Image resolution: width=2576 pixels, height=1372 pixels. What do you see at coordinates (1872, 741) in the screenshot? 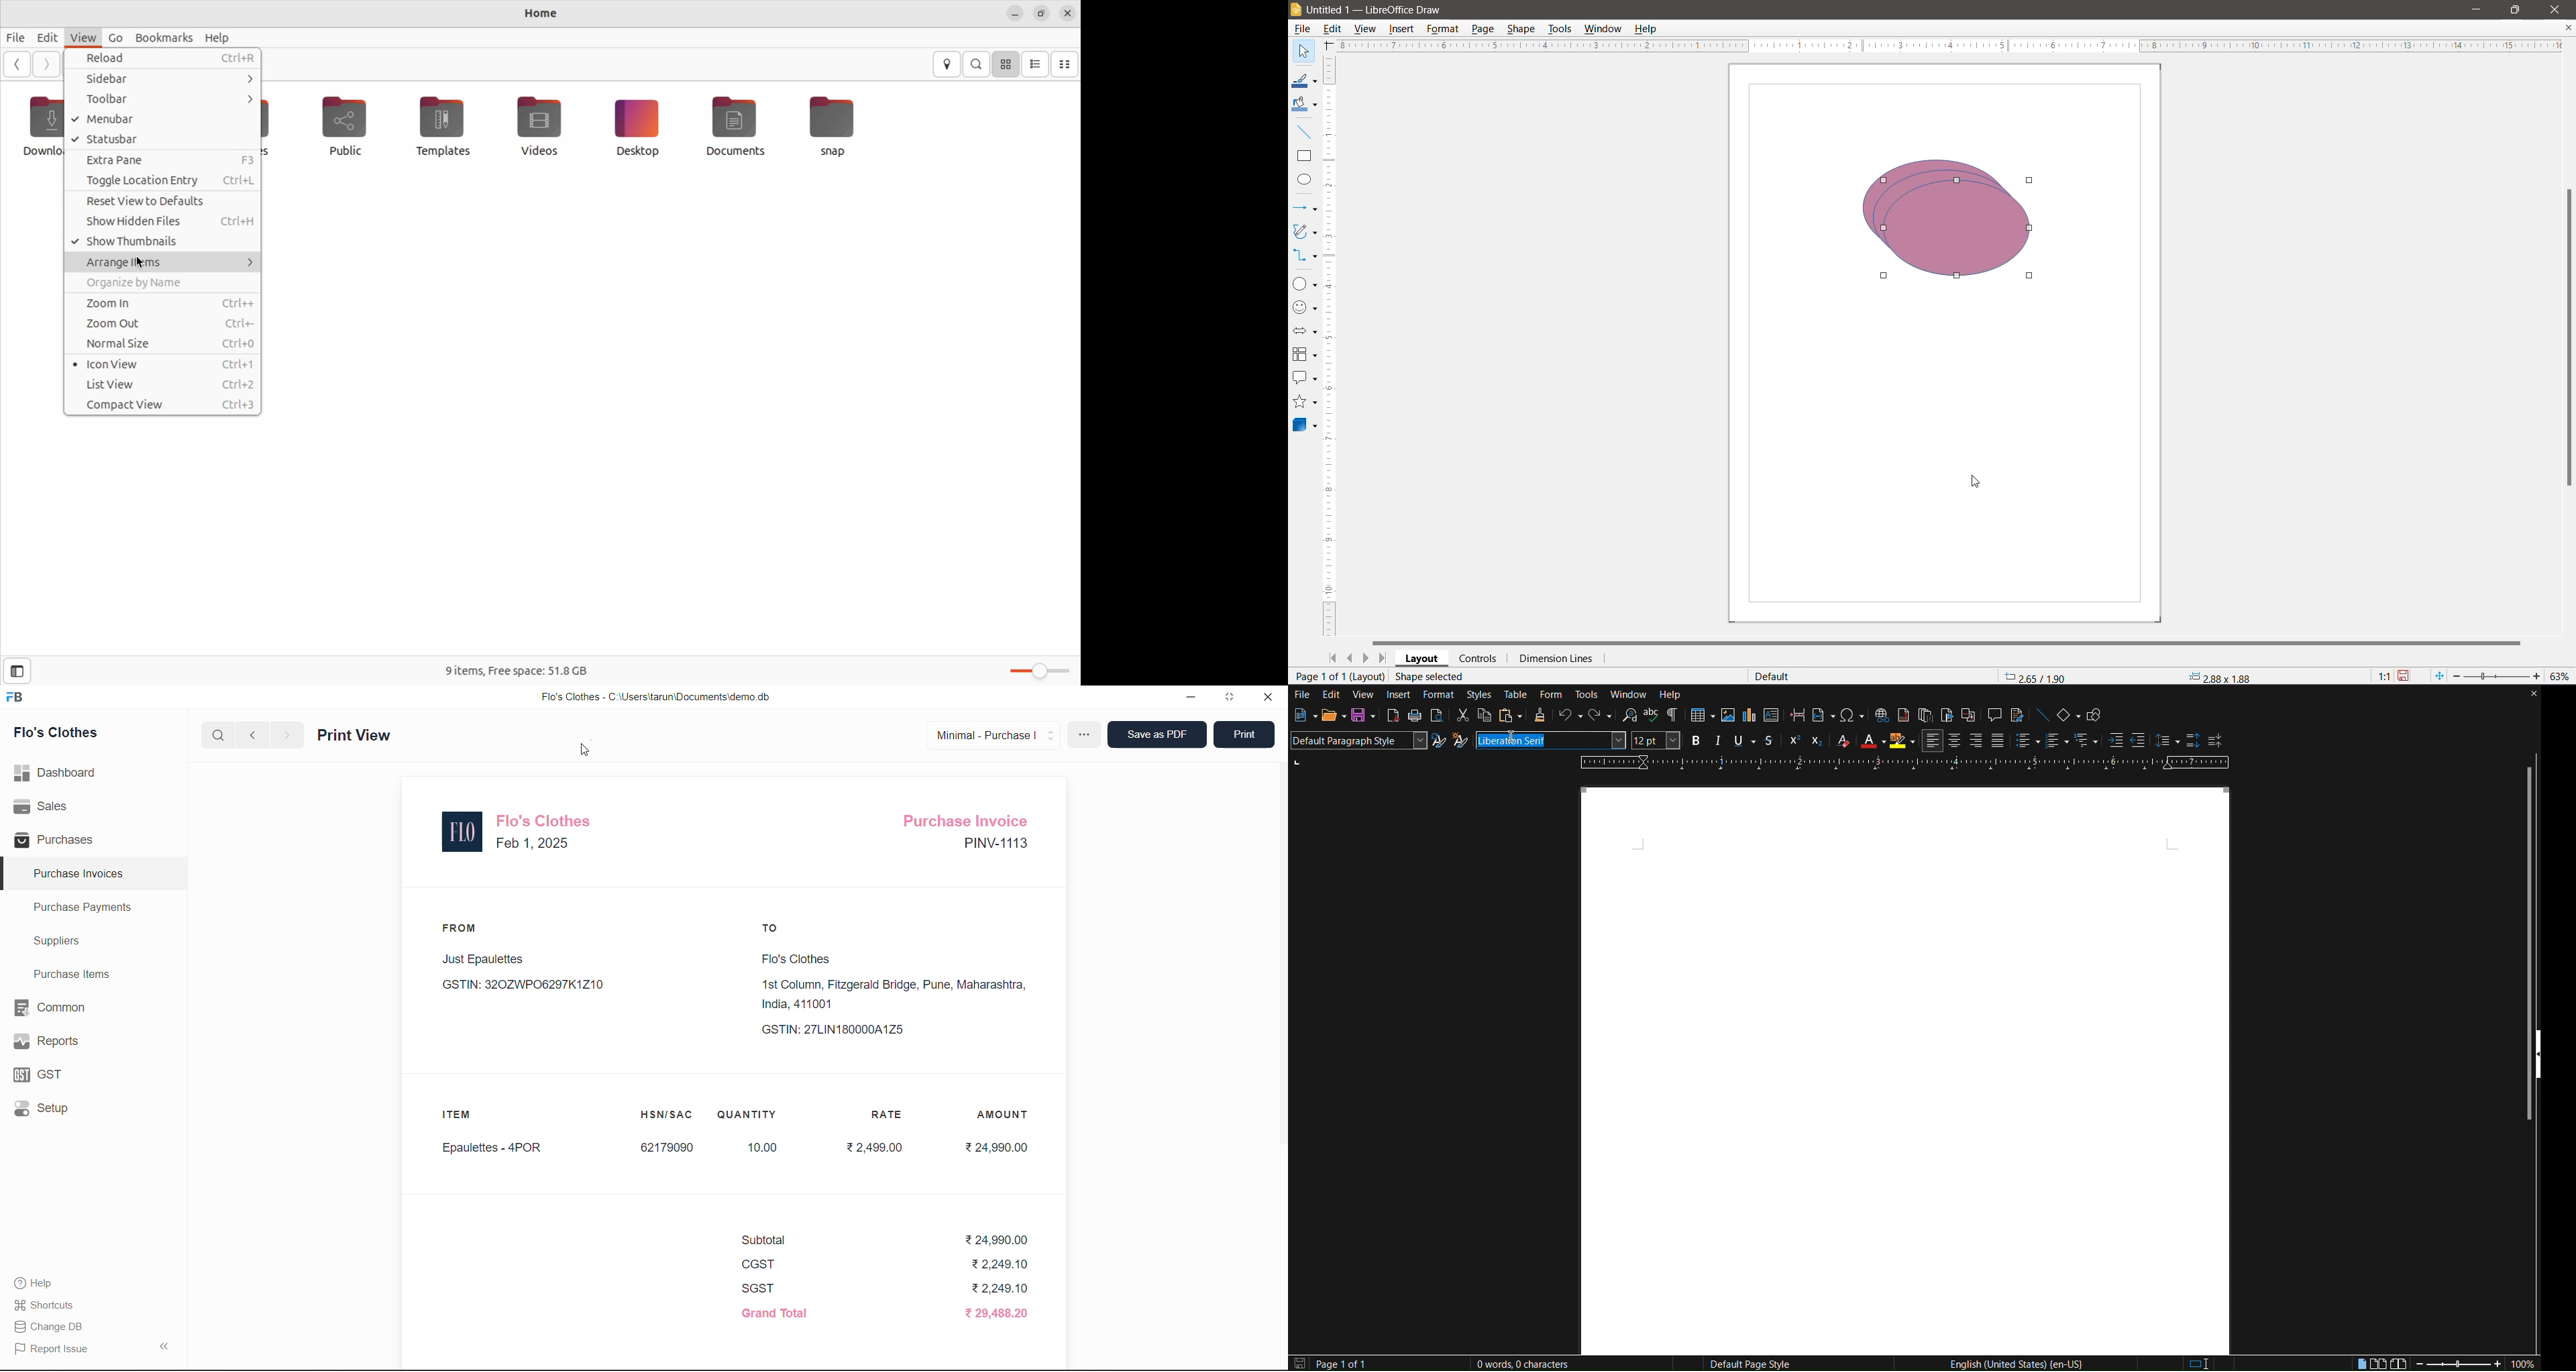
I see `Text Color` at bounding box center [1872, 741].